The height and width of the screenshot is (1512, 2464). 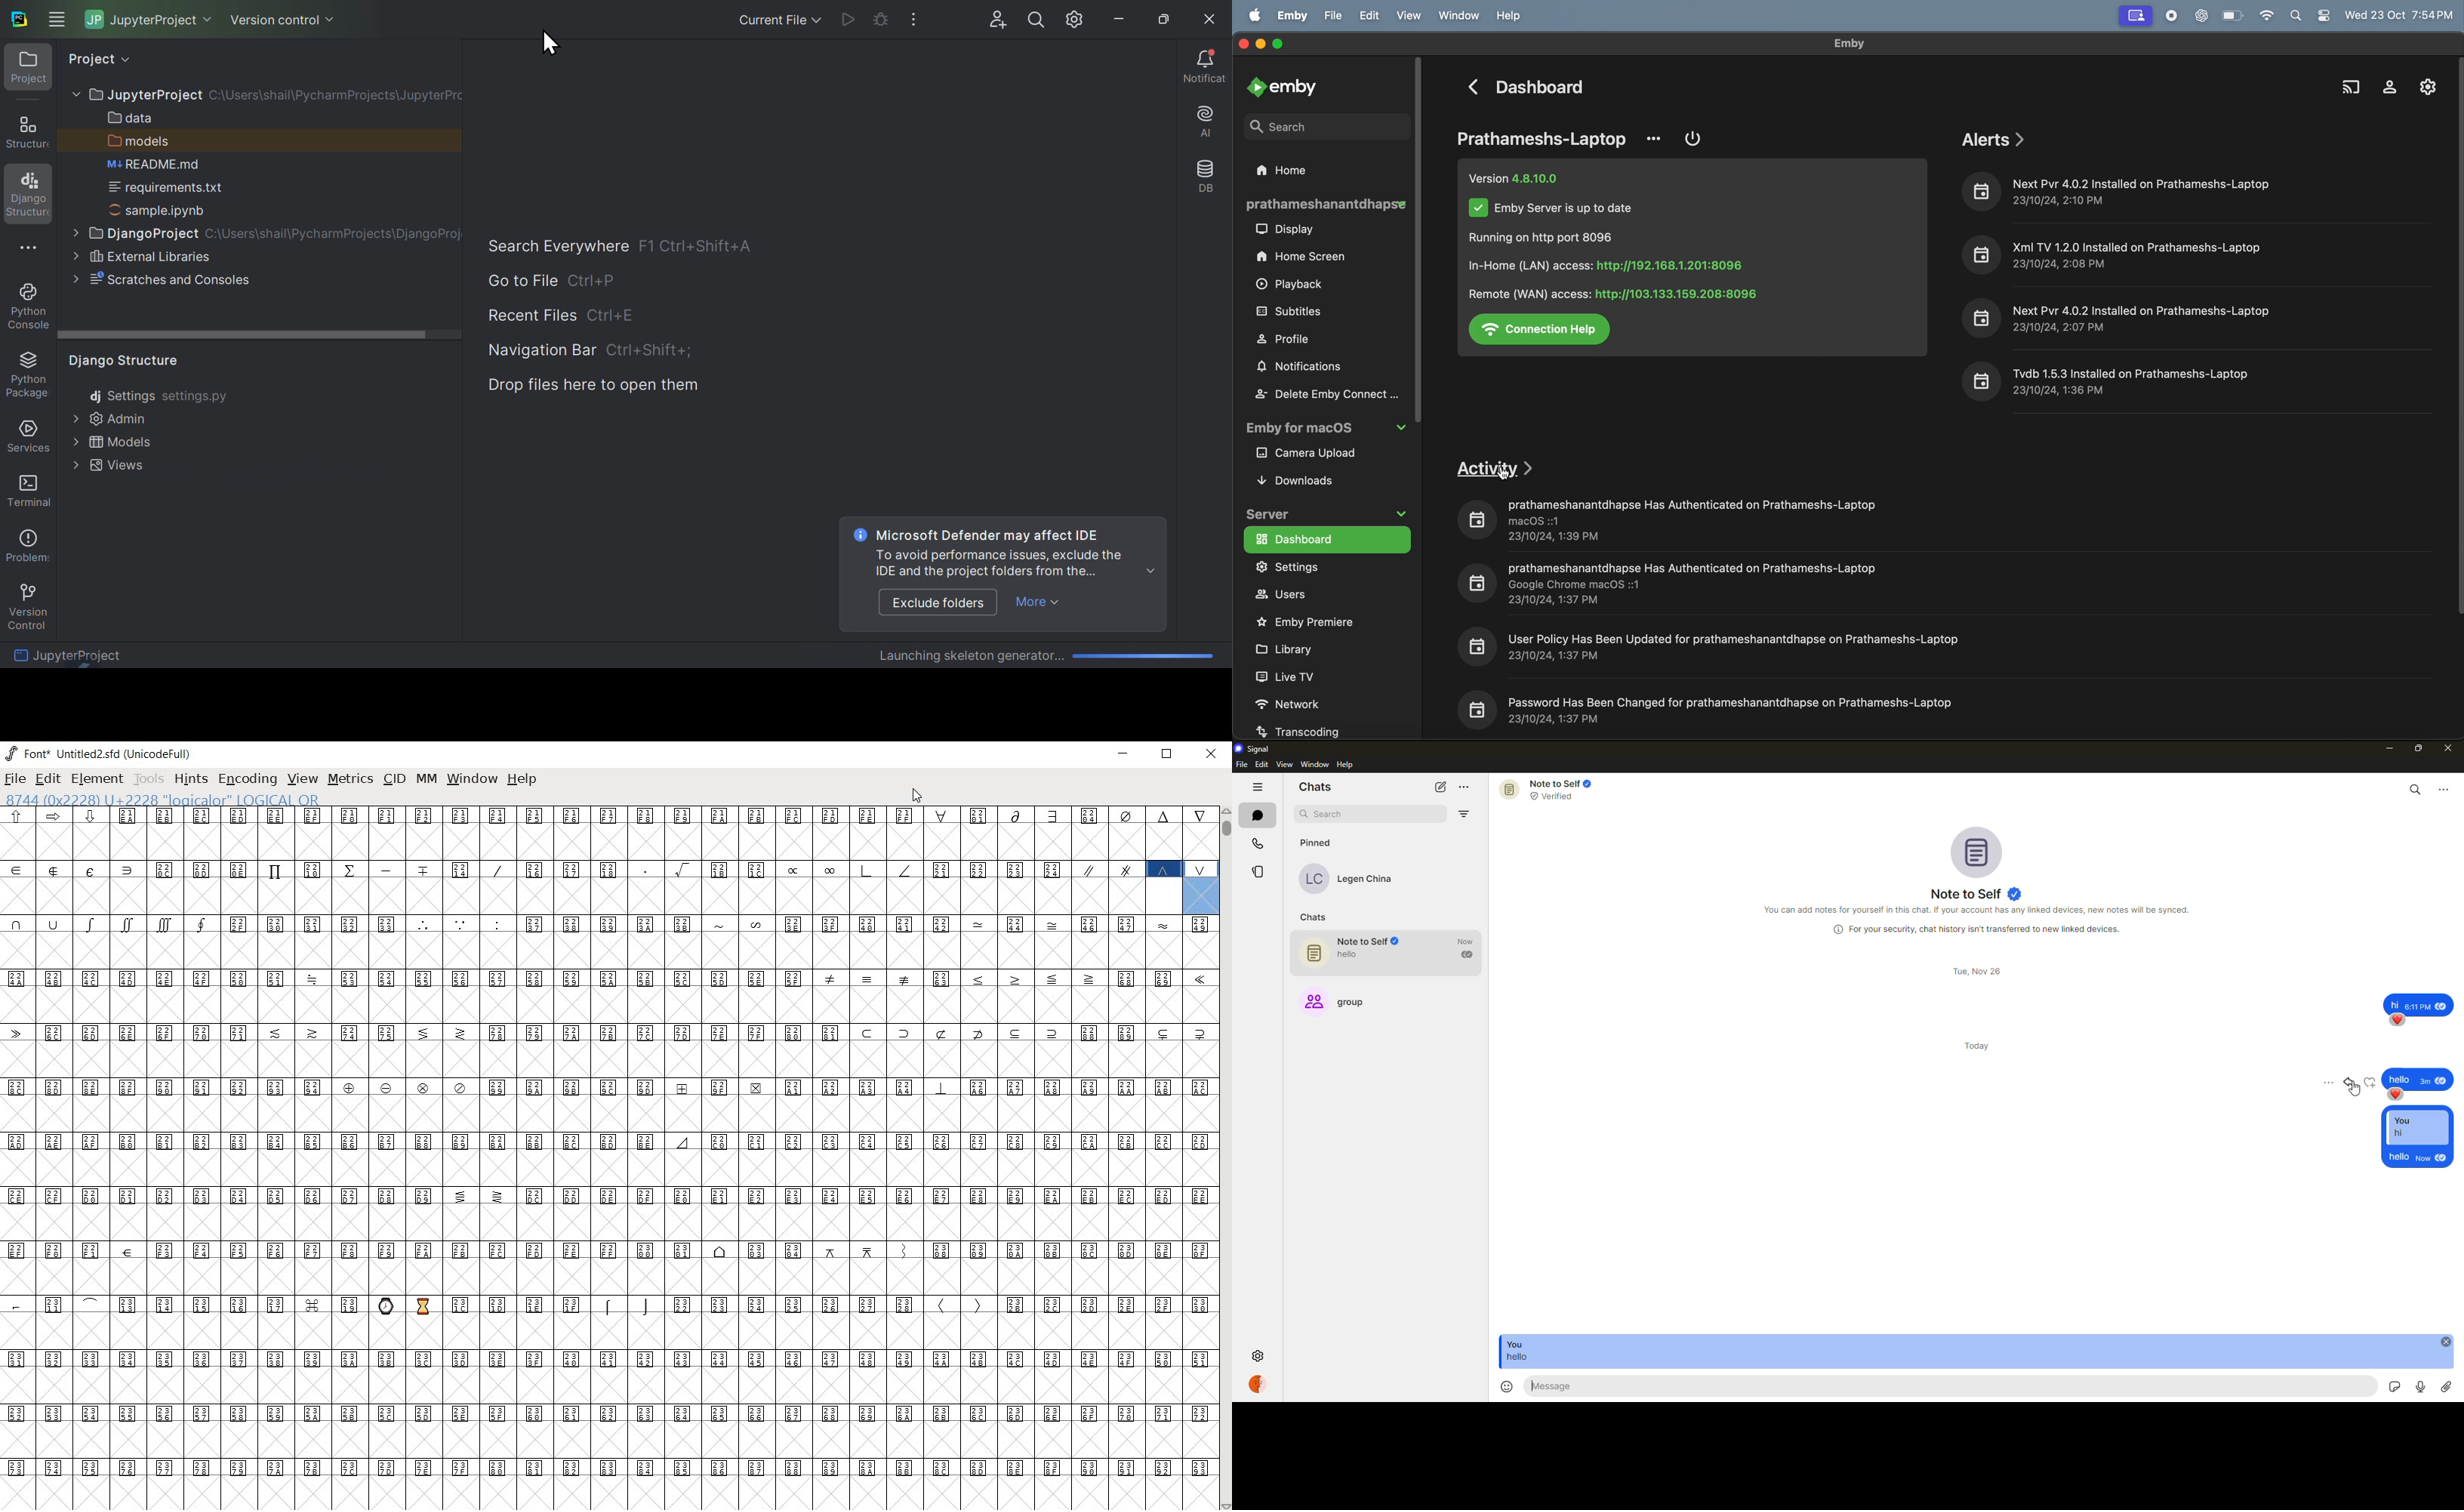 What do you see at coordinates (473, 780) in the screenshot?
I see `window` at bounding box center [473, 780].